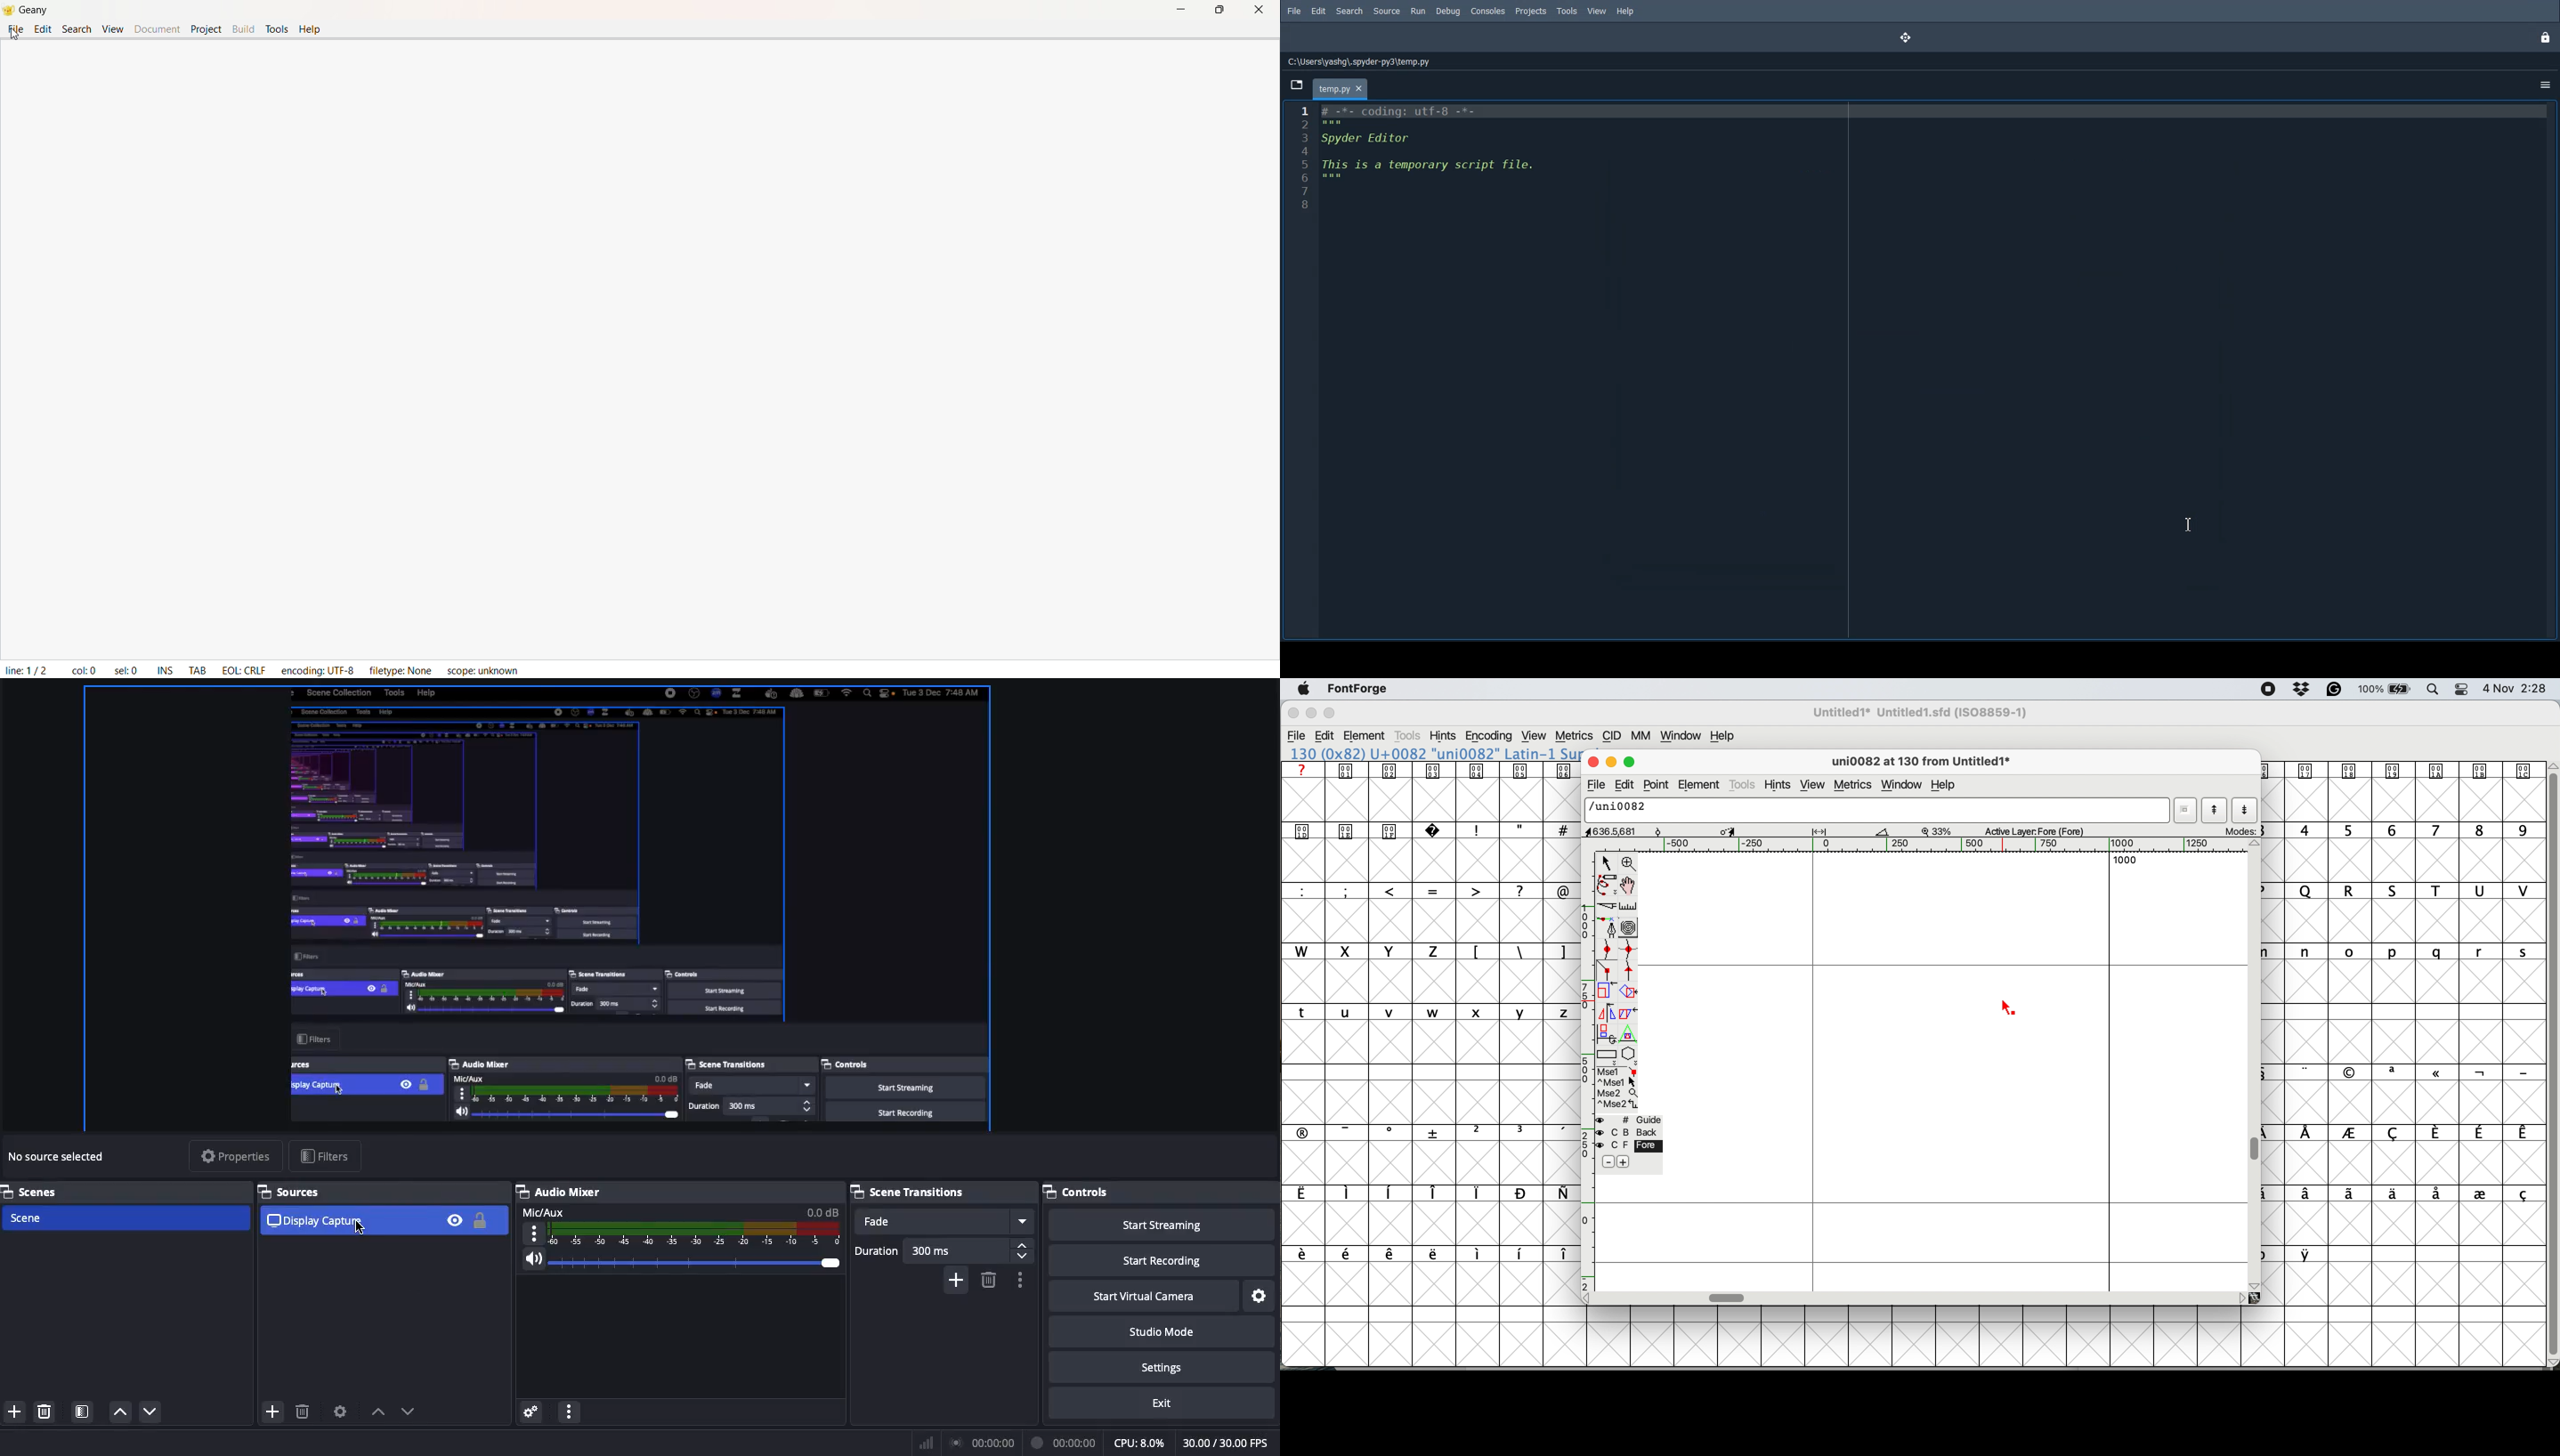 This screenshot has height=1456, width=2576. Describe the element at coordinates (2044, 830) in the screenshot. I see `active layer` at that location.